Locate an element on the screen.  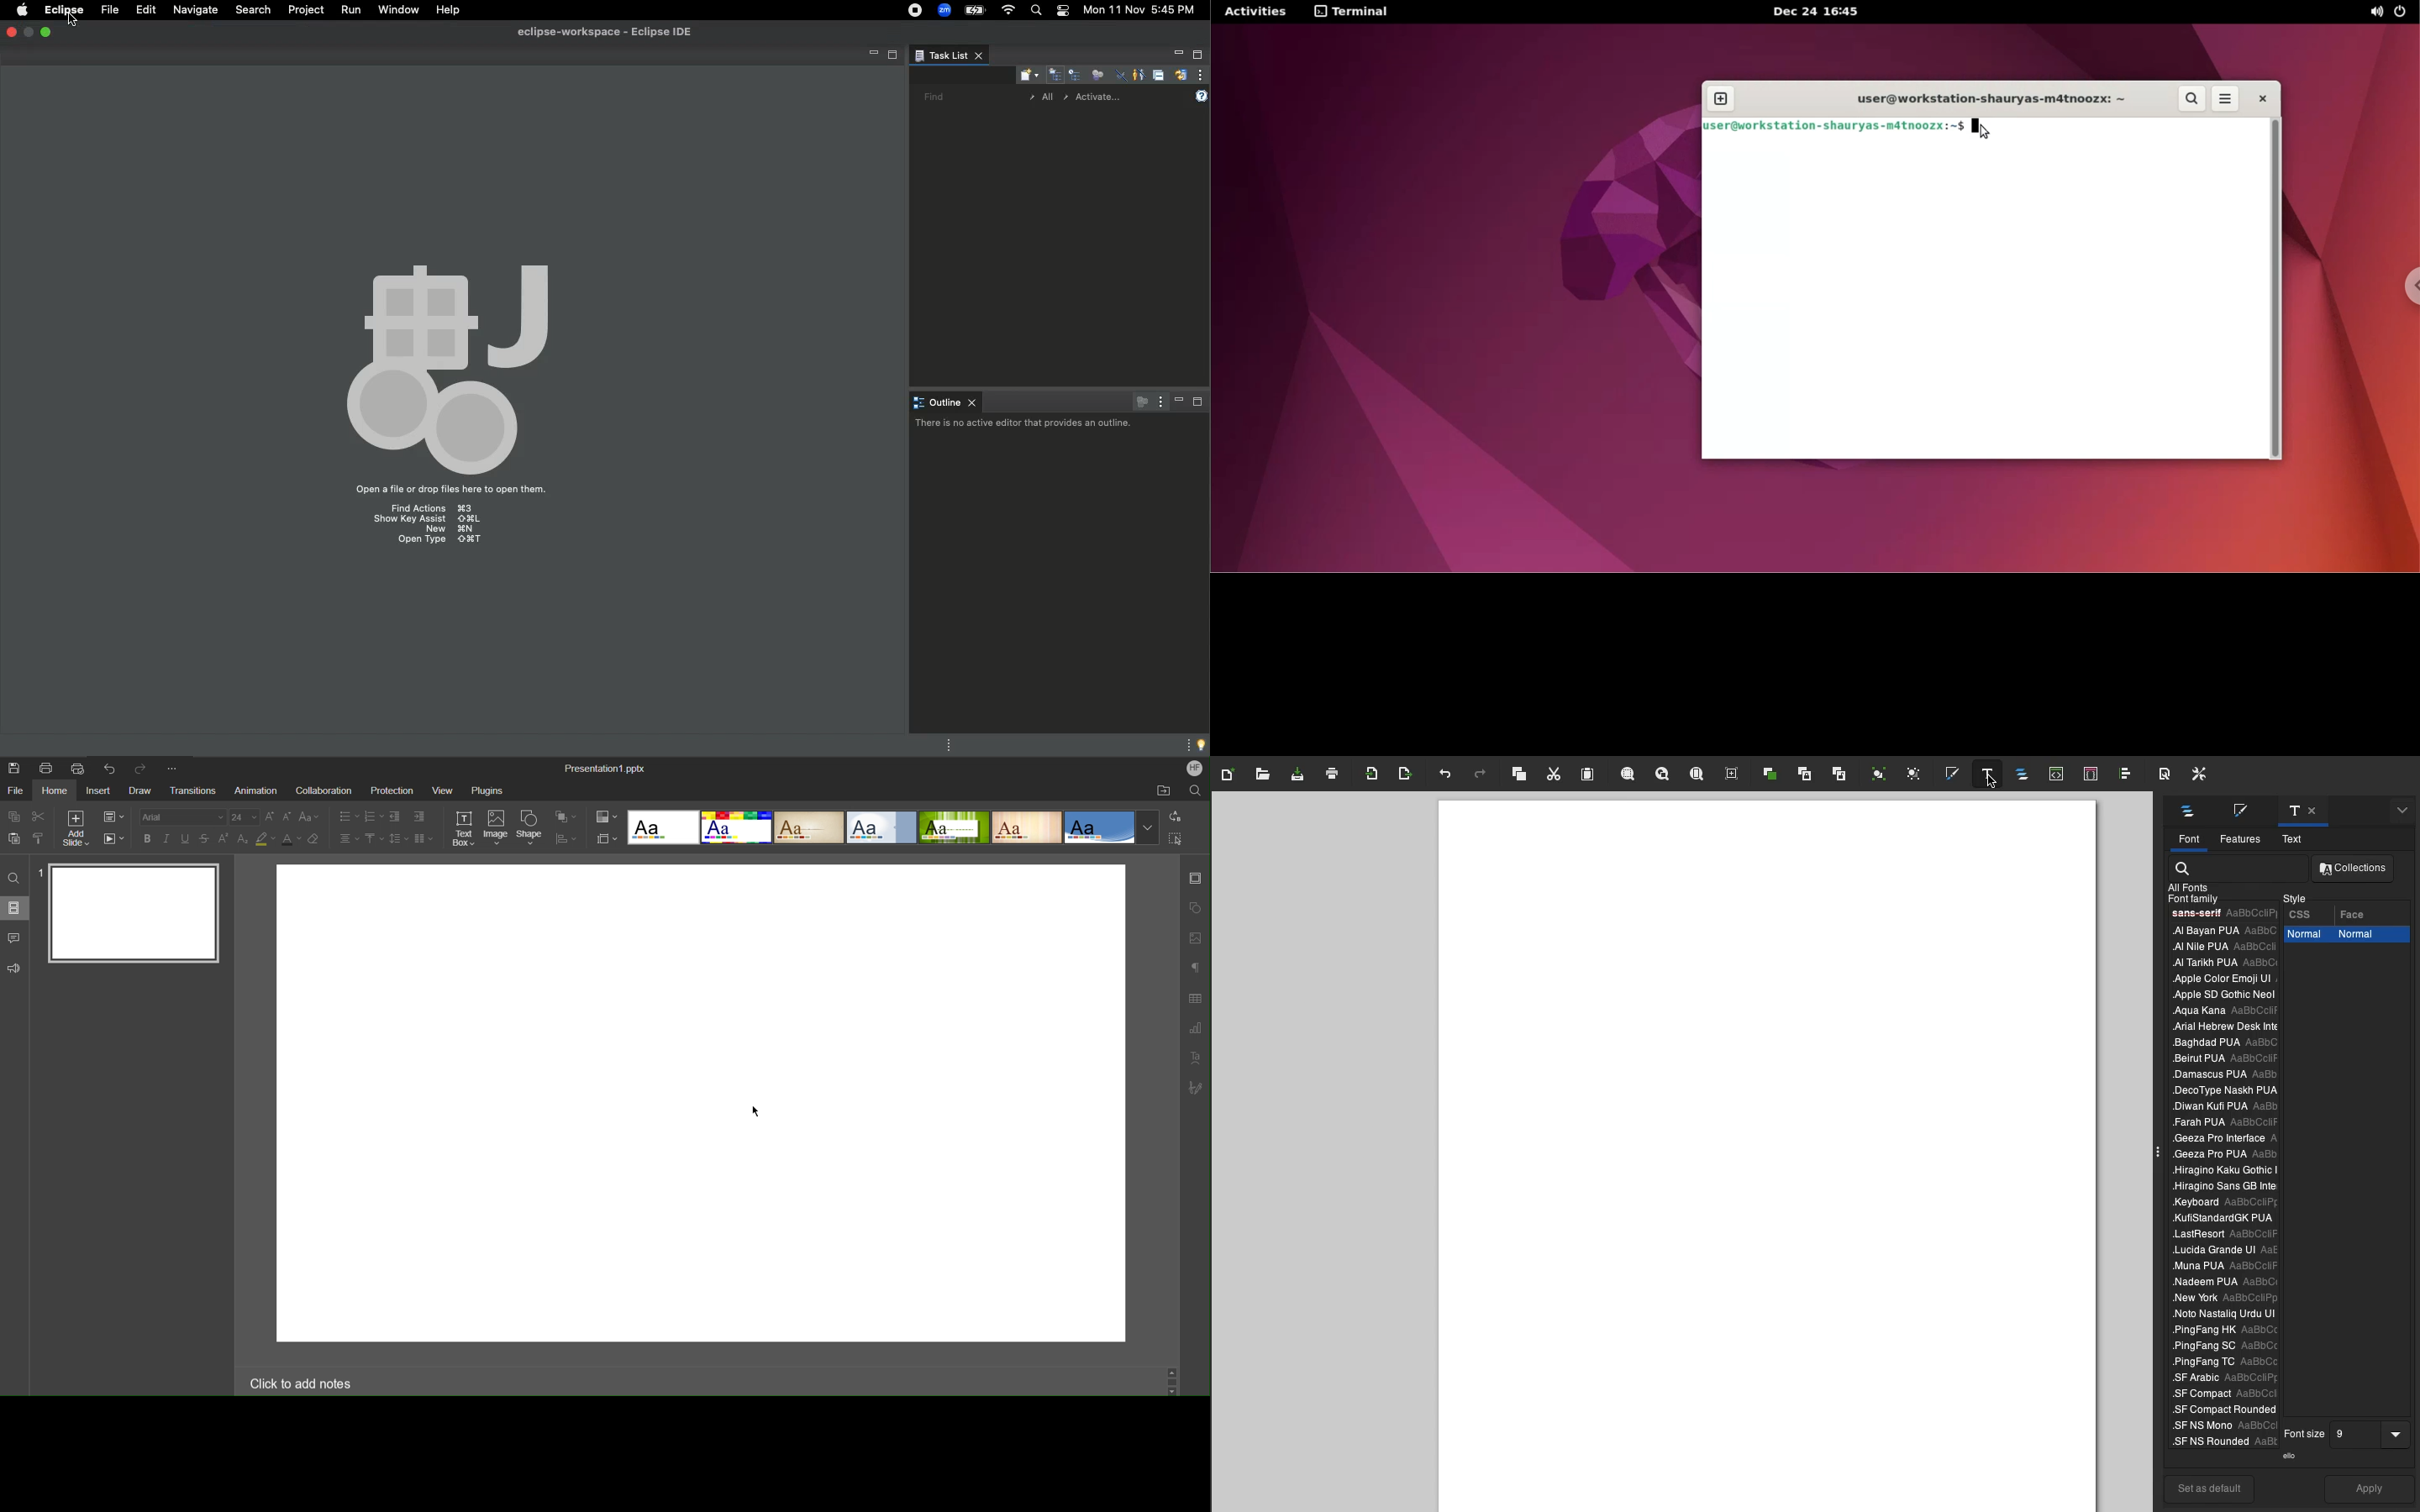
Open is located at coordinates (1264, 778).